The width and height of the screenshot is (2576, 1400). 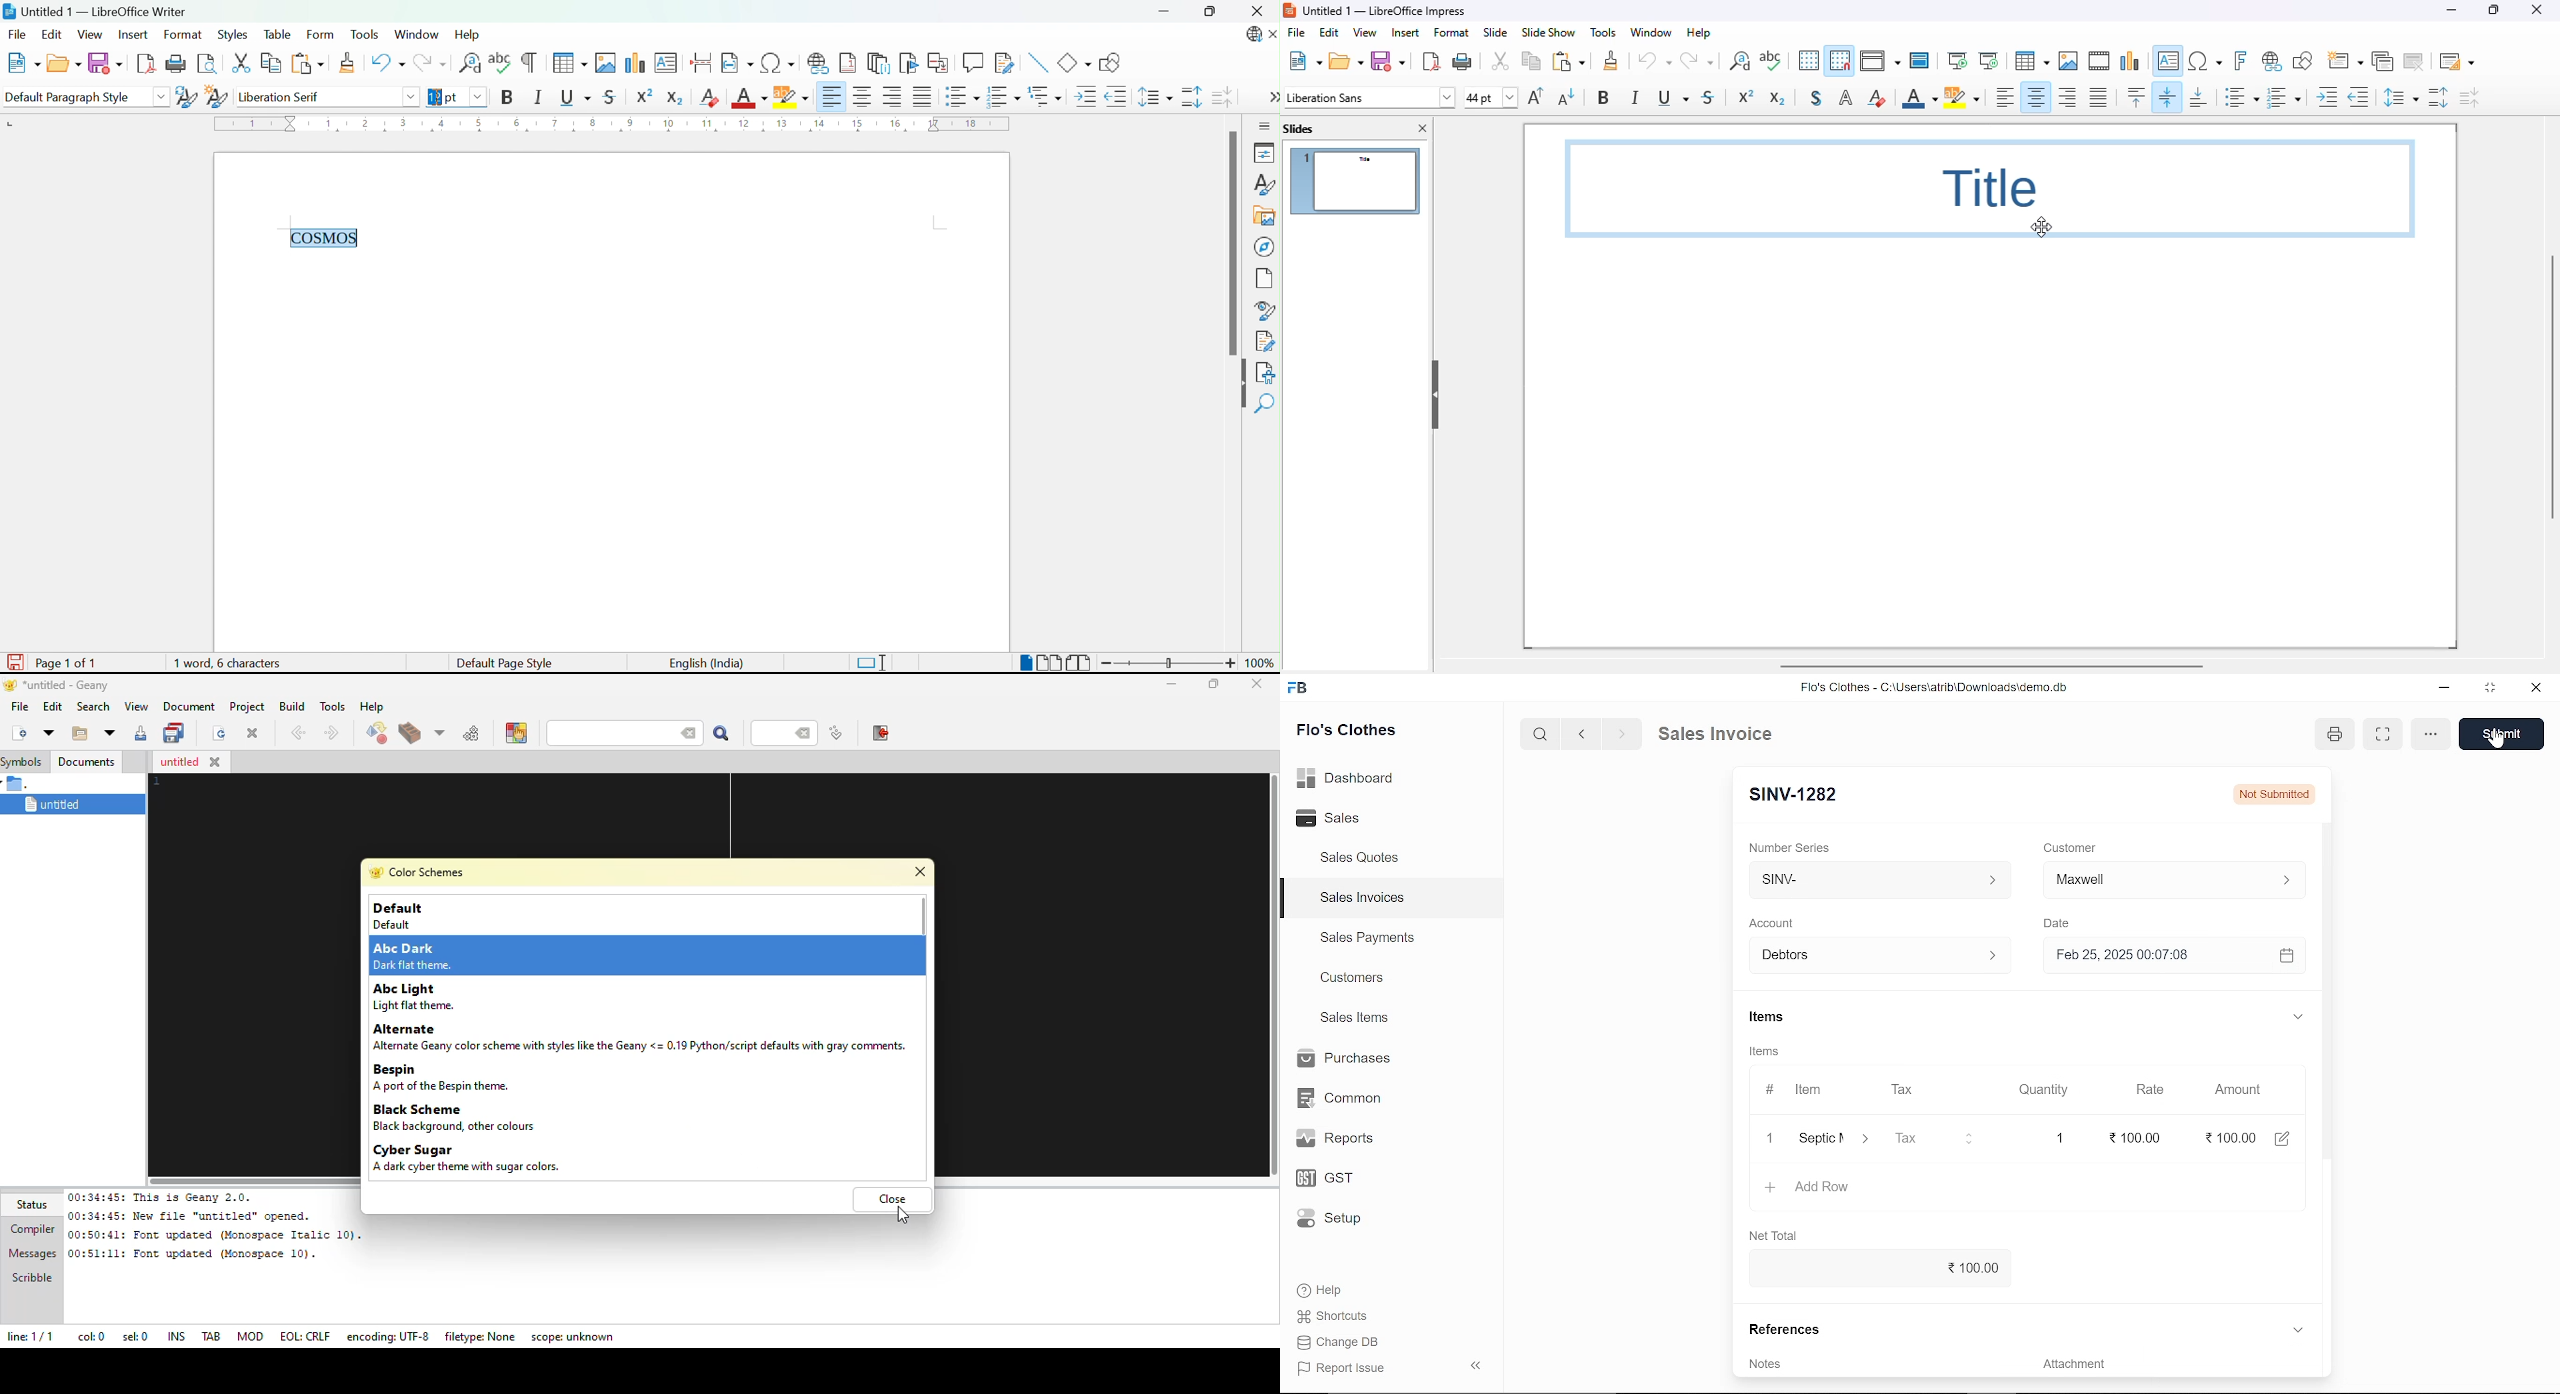 What do you see at coordinates (1267, 372) in the screenshot?
I see `Accessibility Check` at bounding box center [1267, 372].